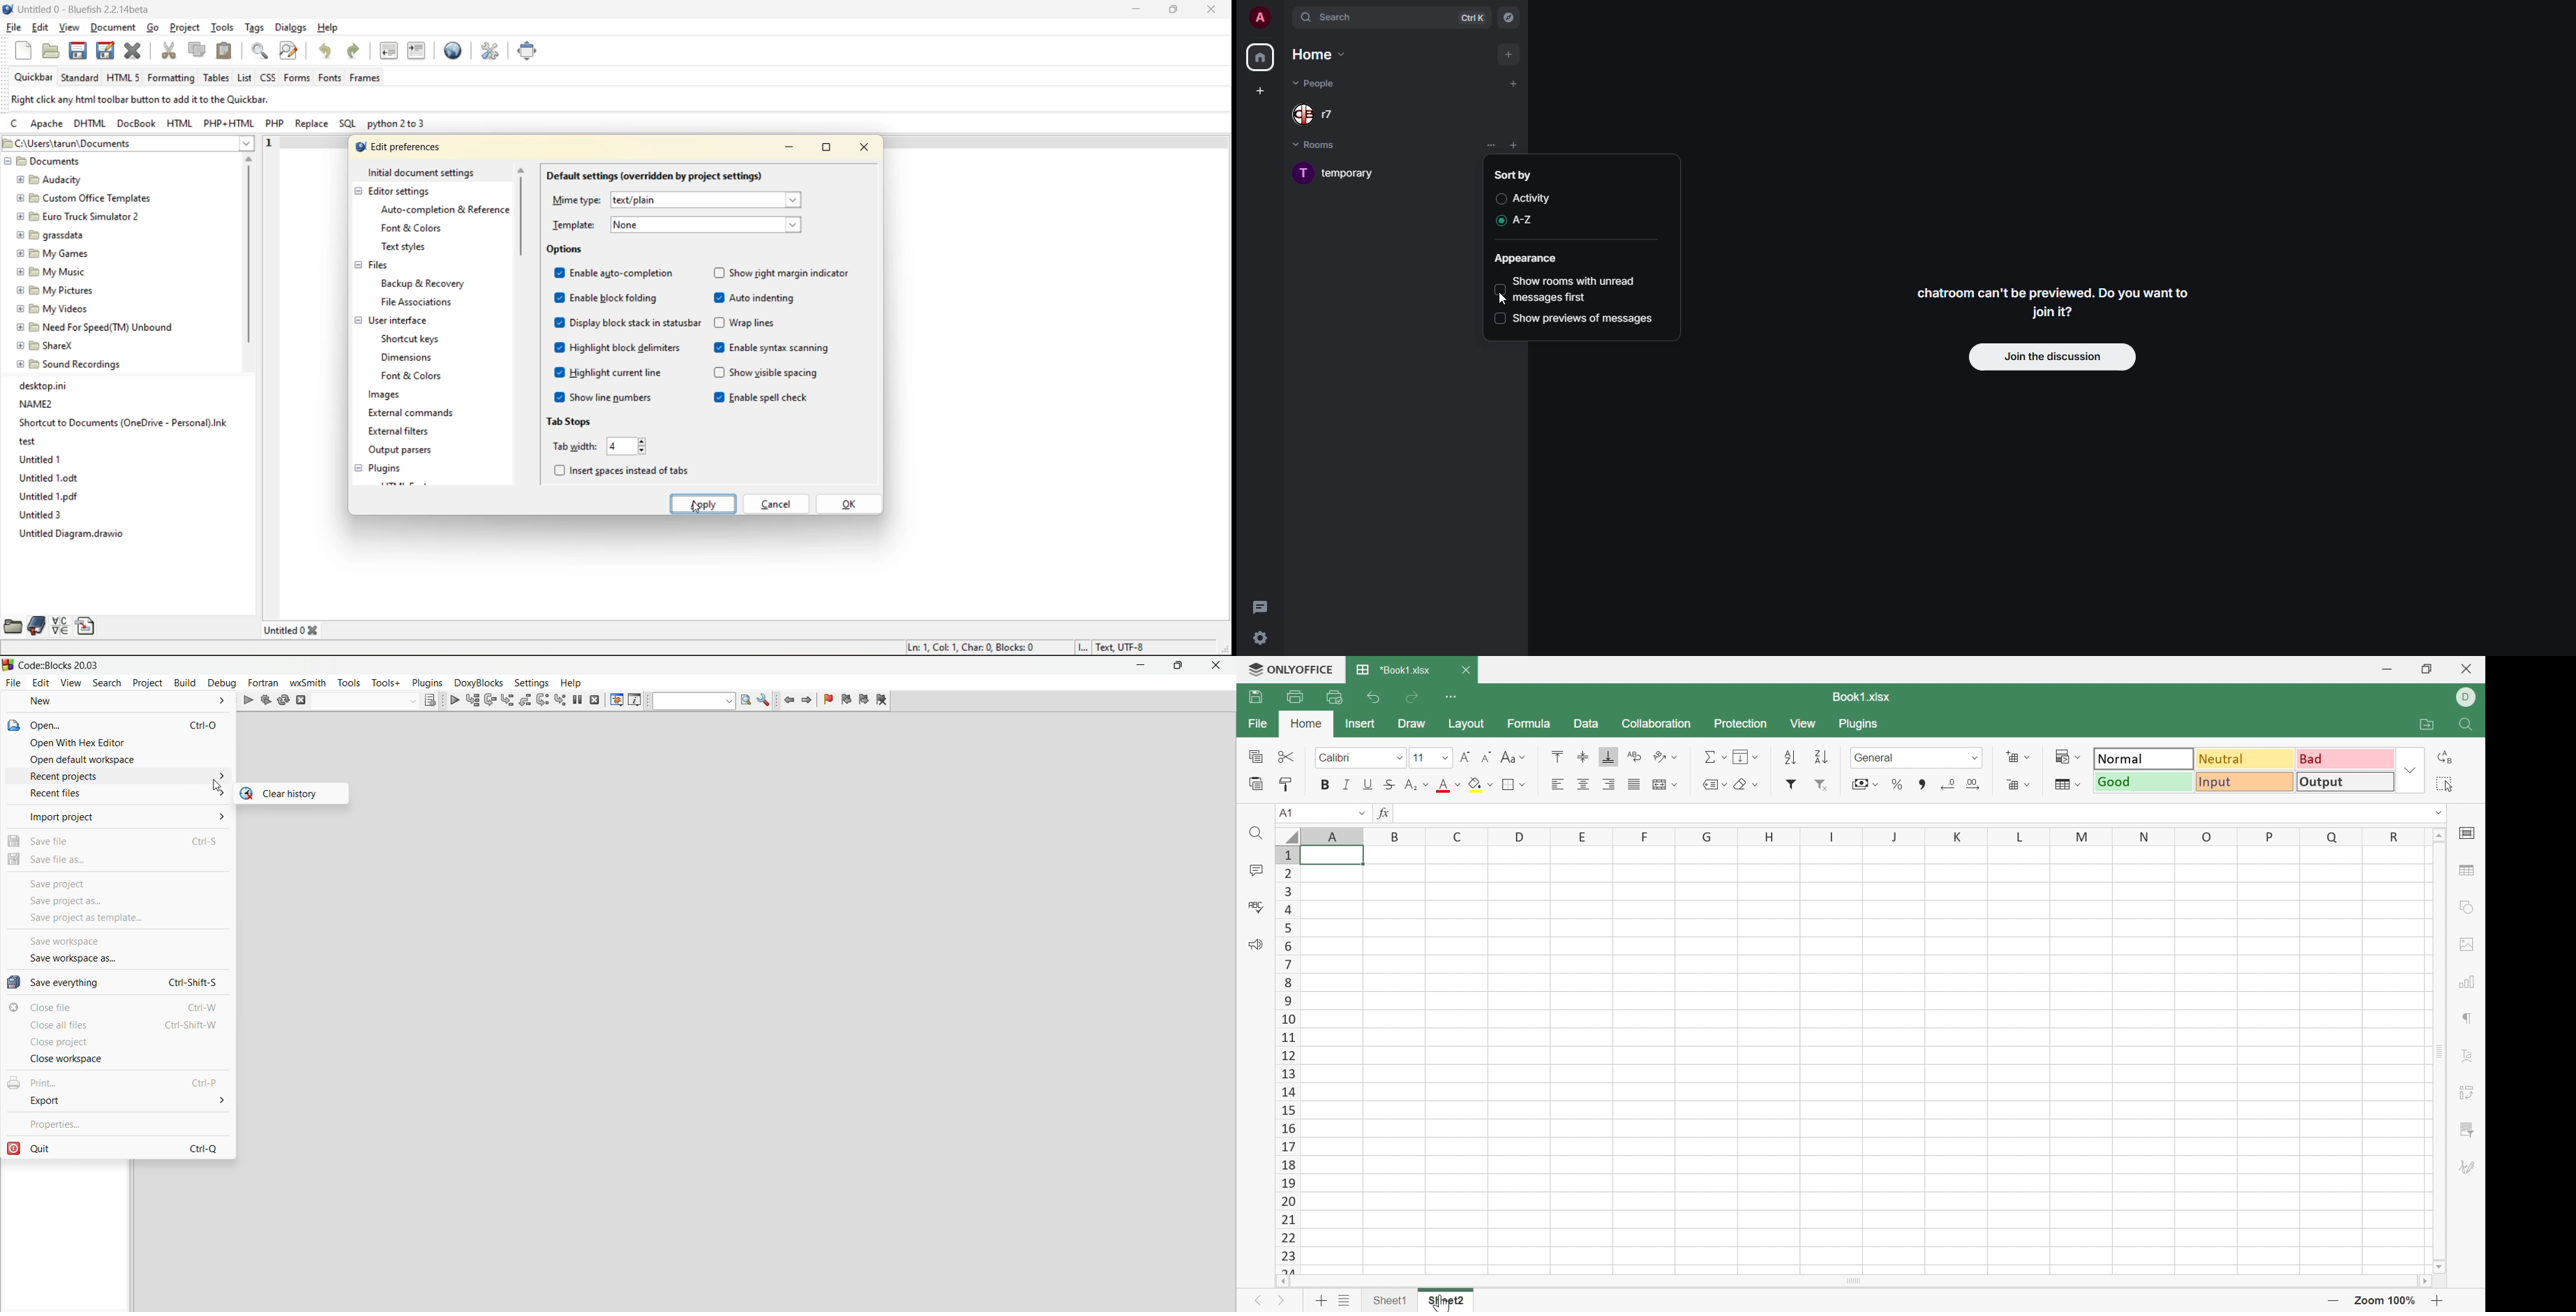  What do you see at coordinates (1325, 144) in the screenshot?
I see `rooms` at bounding box center [1325, 144].